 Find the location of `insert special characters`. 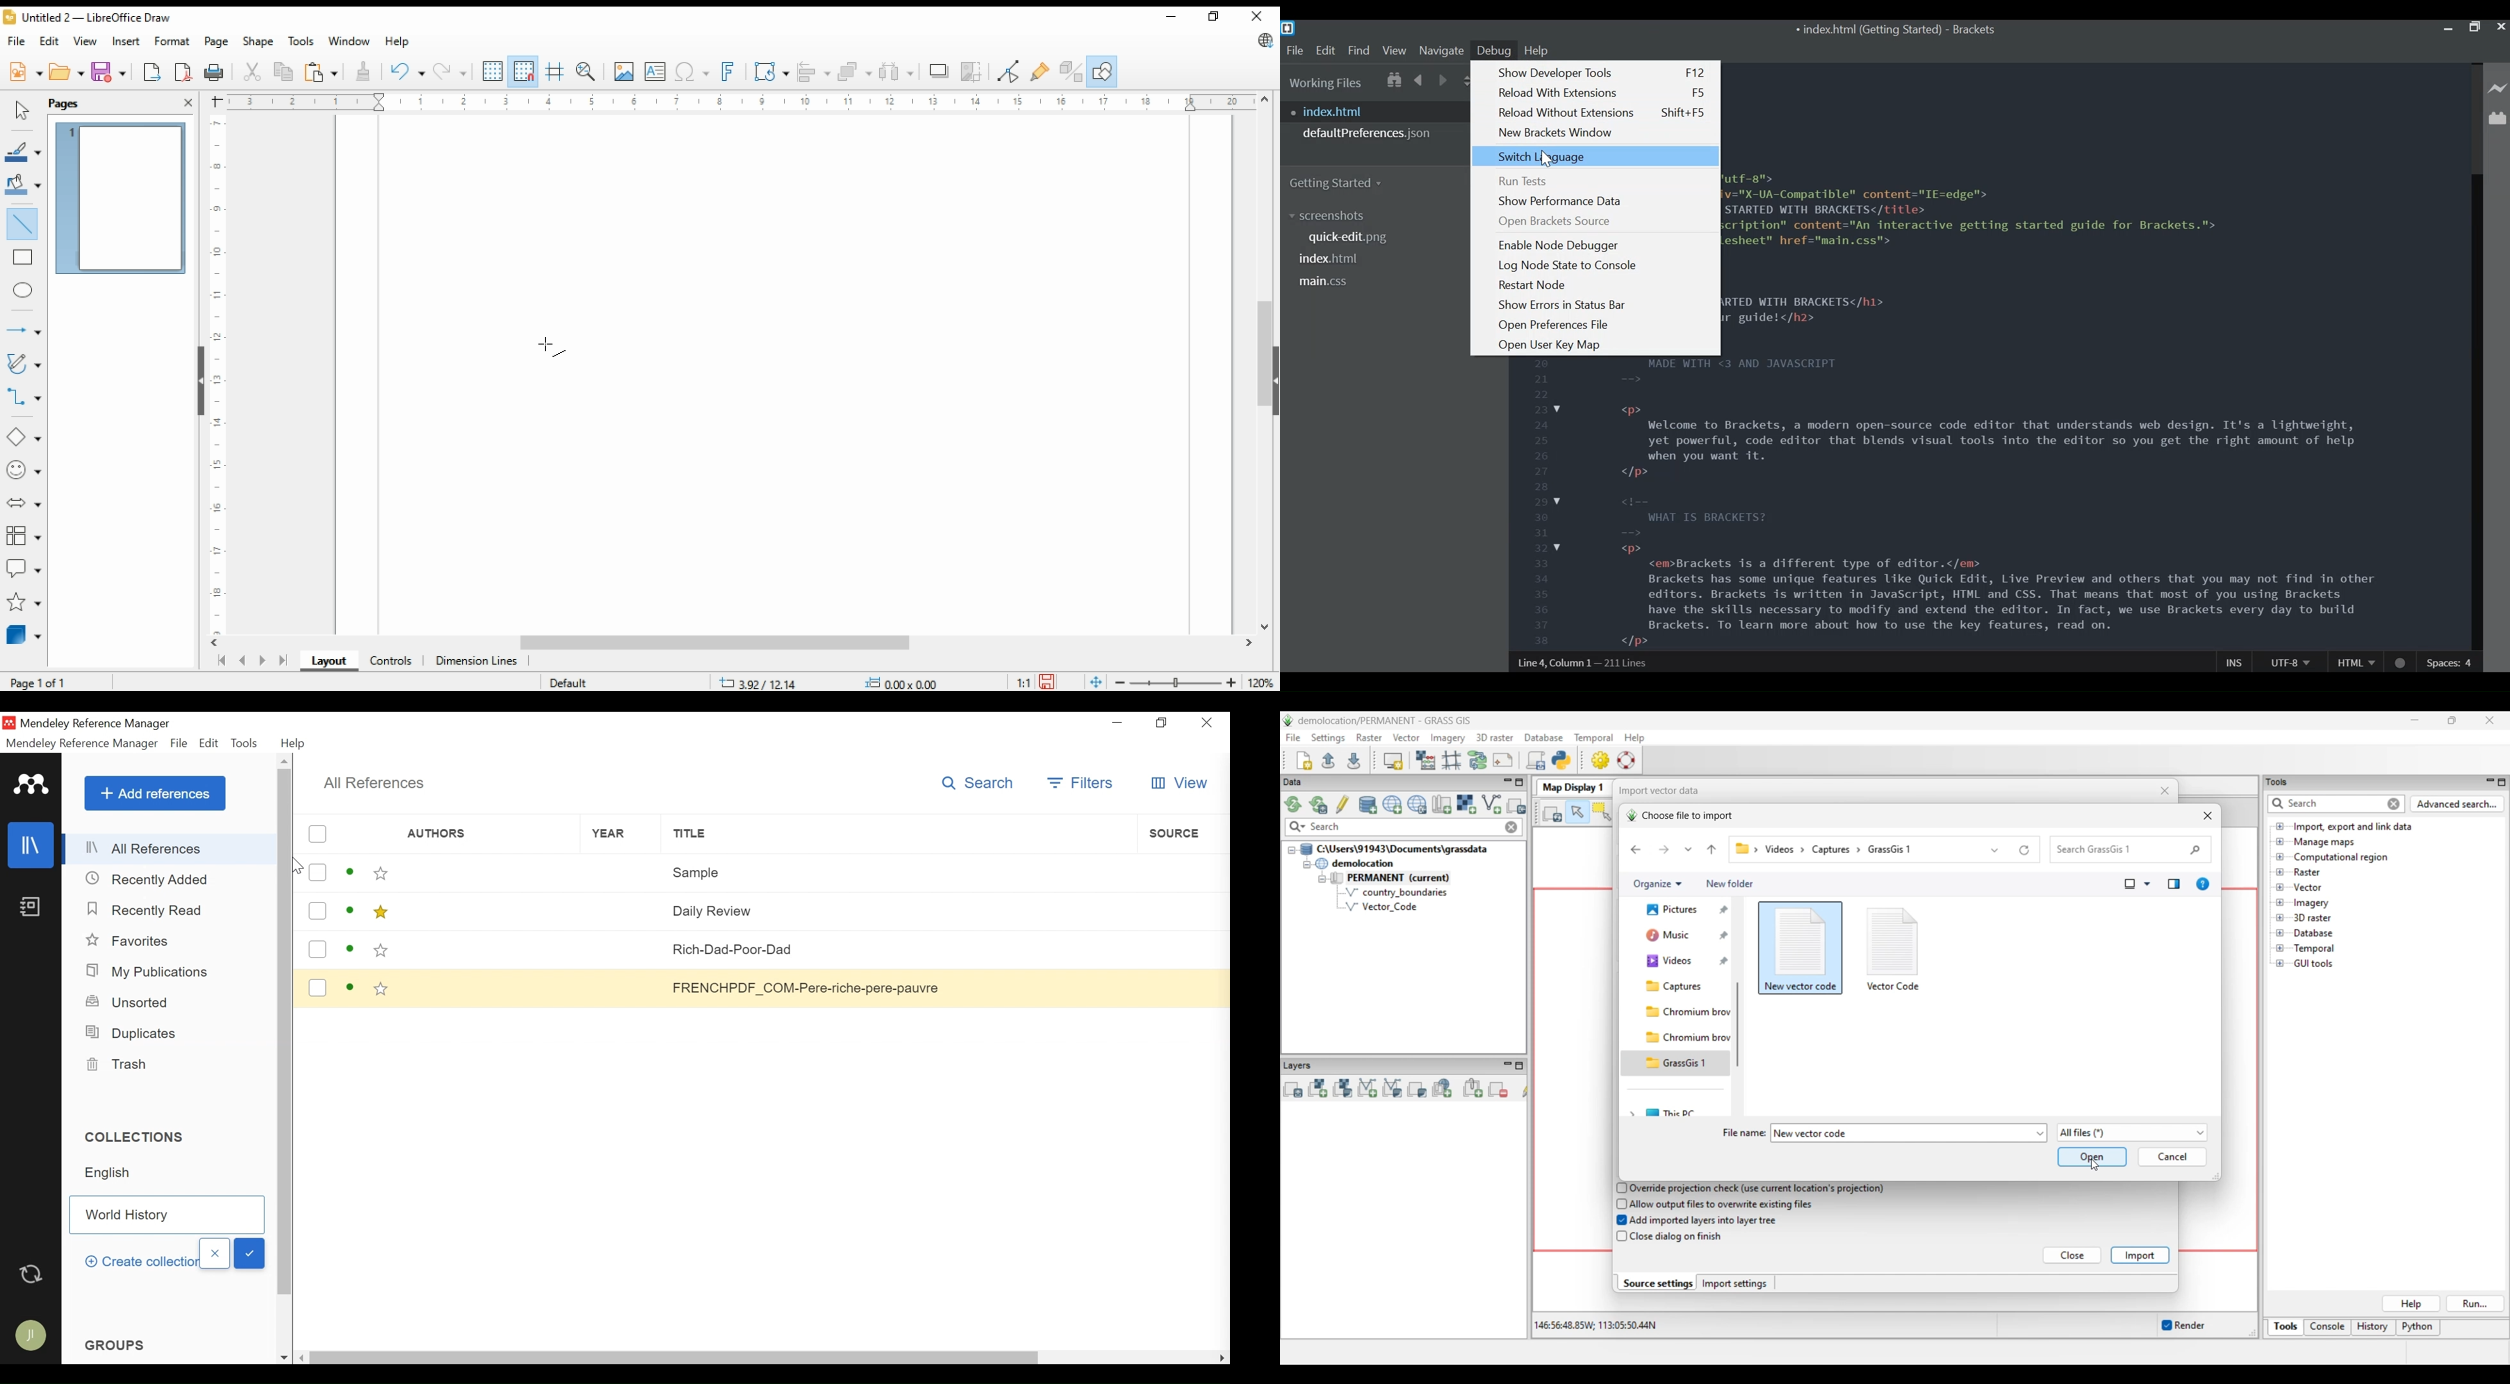

insert special characters is located at coordinates (690, 72).